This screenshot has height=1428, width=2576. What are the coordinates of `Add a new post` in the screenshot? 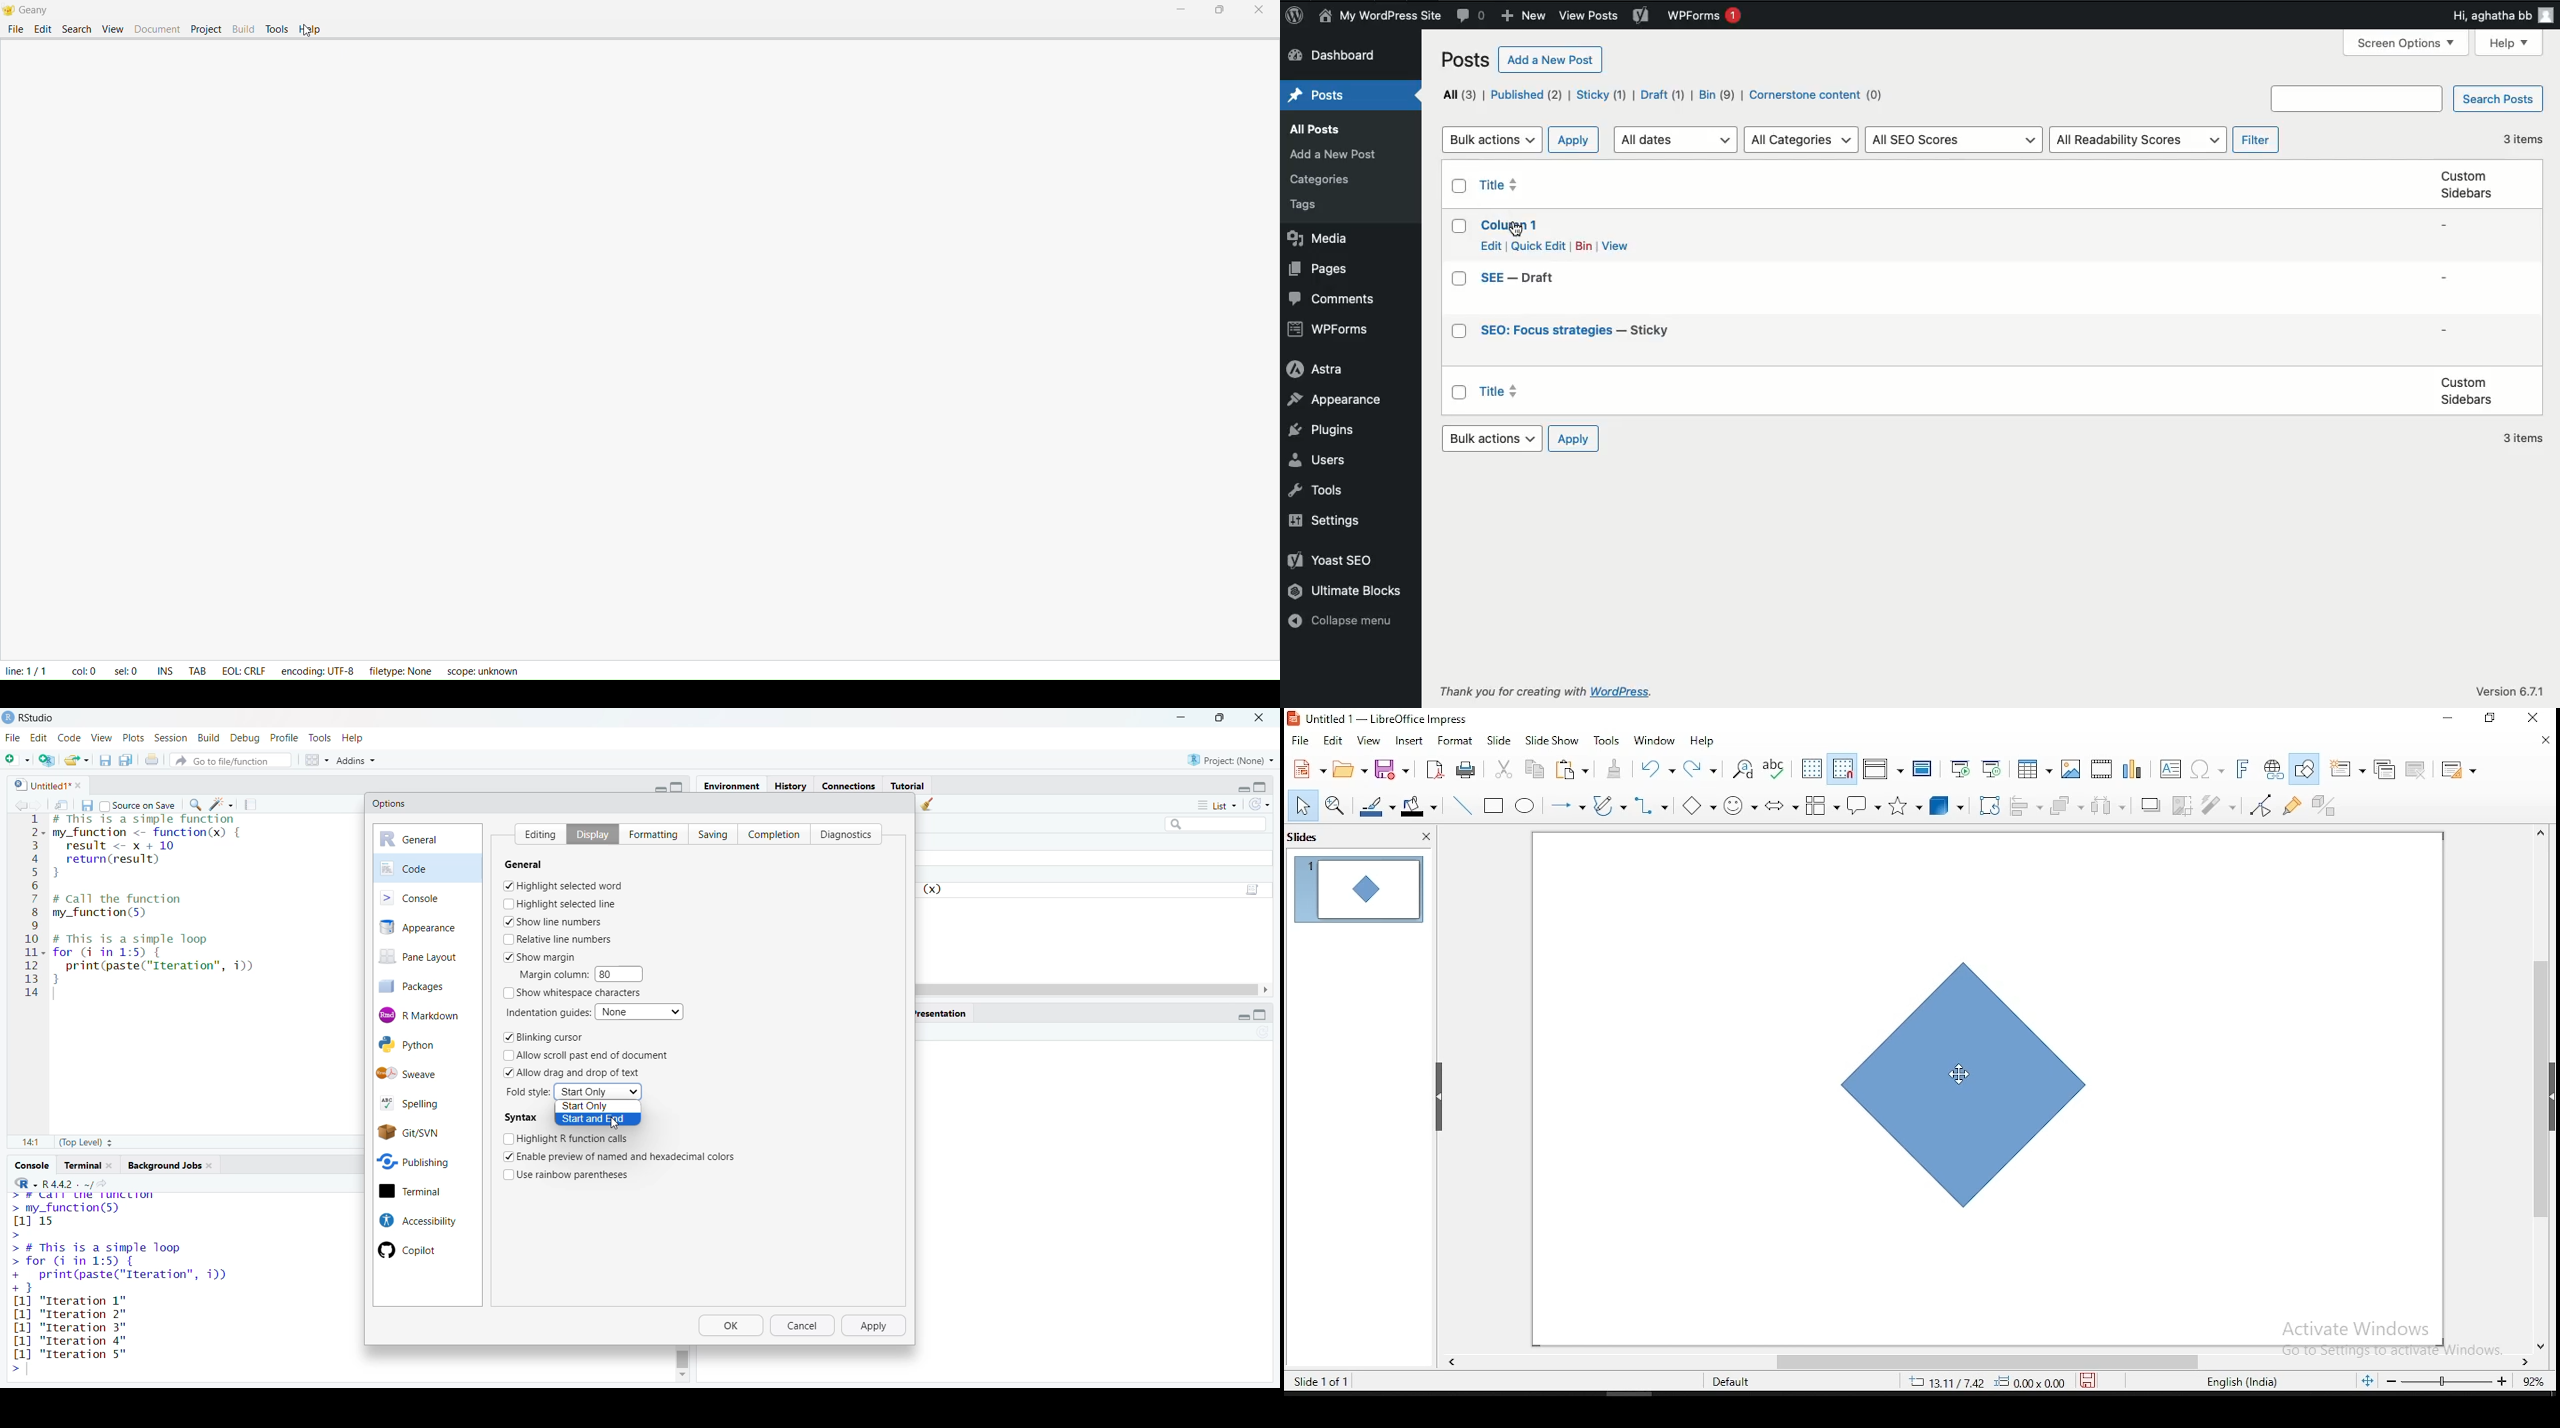 It's located at (1333, 155).